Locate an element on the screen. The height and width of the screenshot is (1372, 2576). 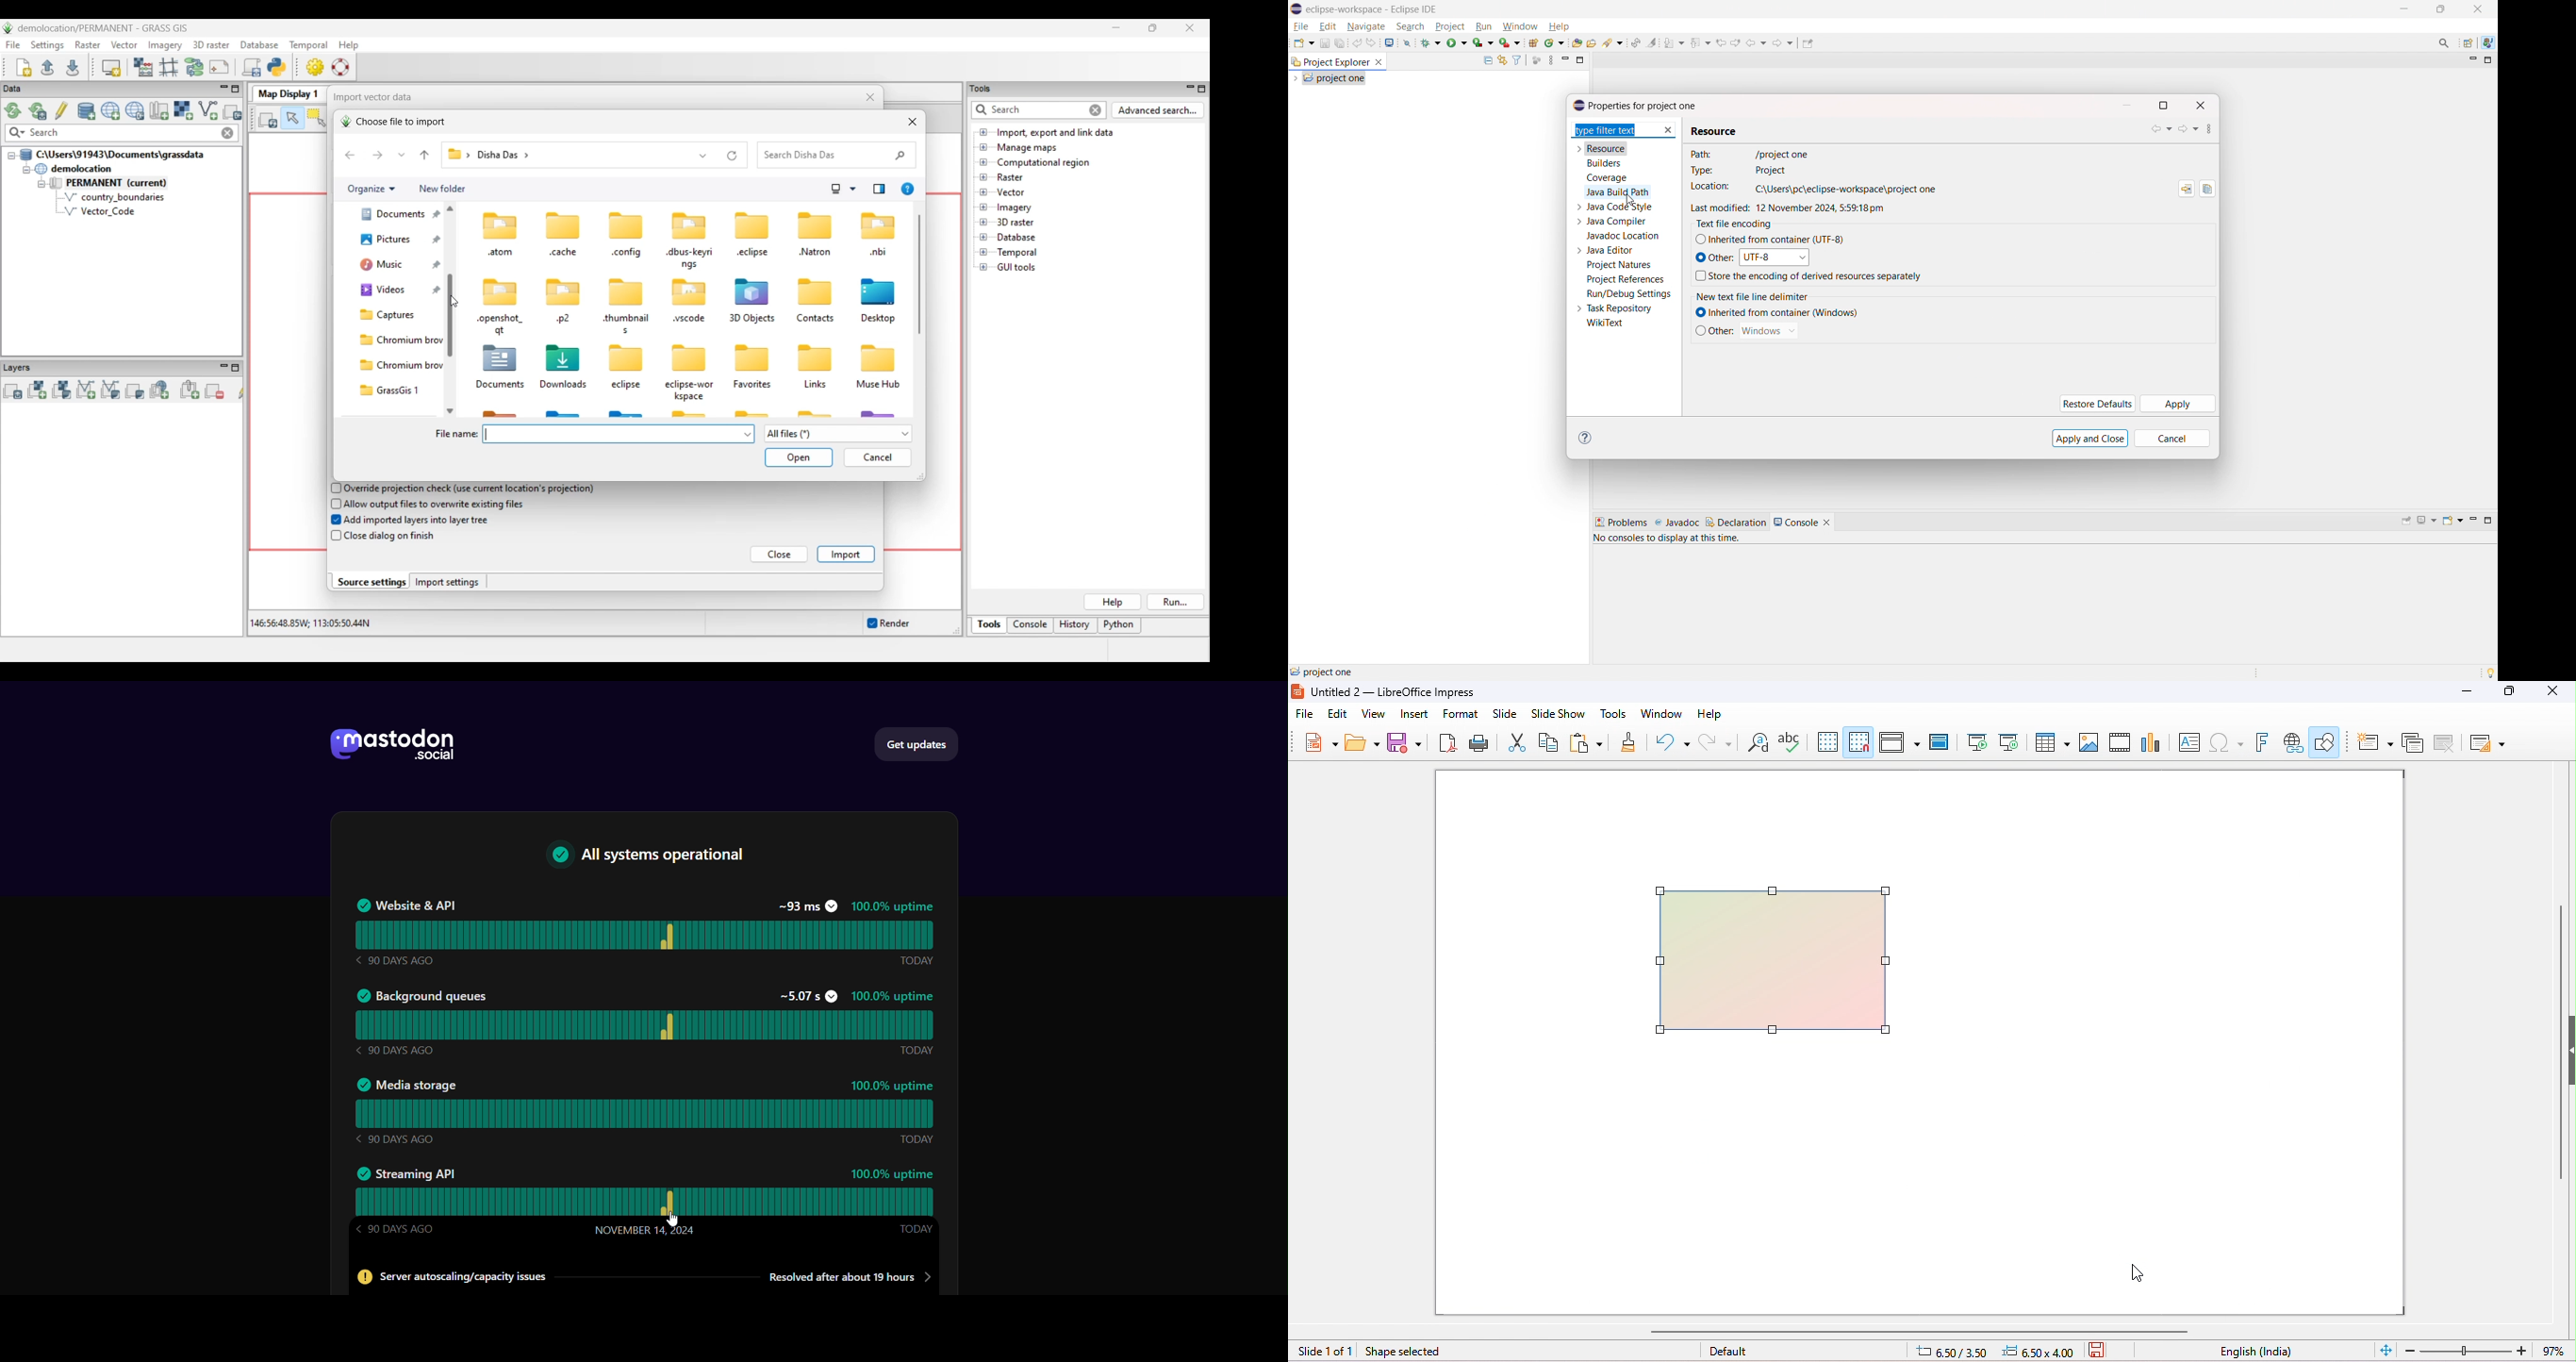
save is located at coordinates (2101, 1349).